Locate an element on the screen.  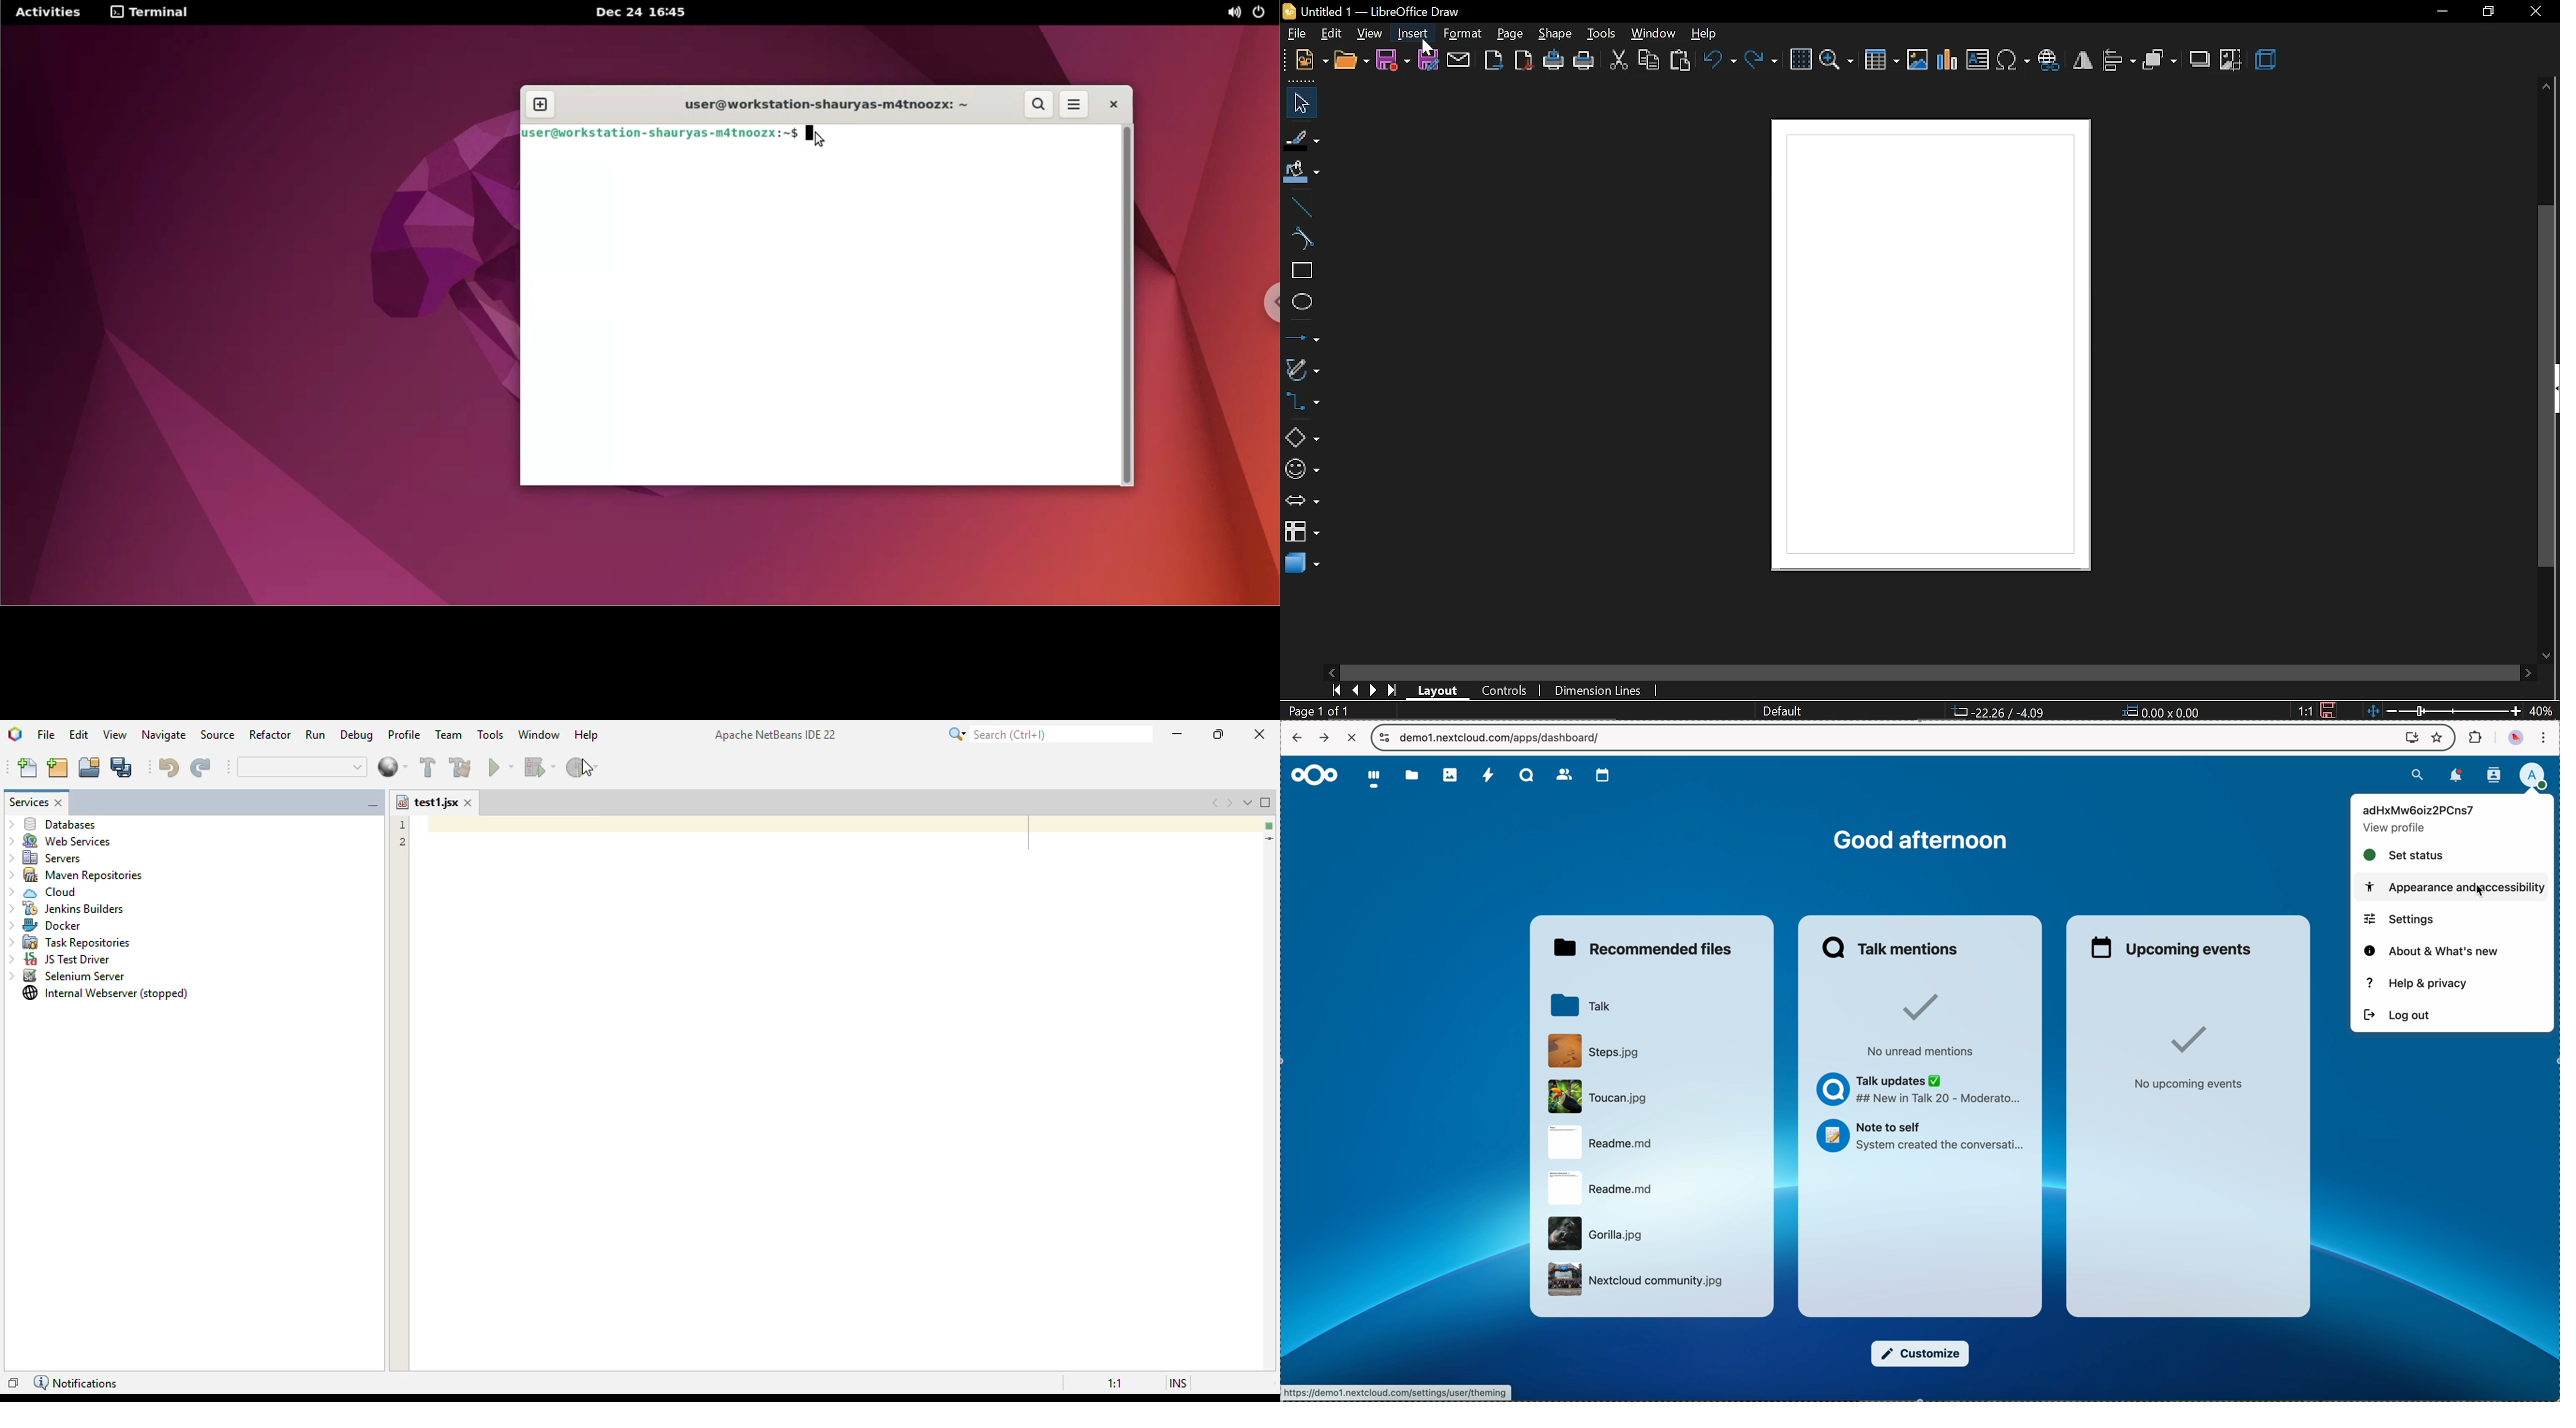
click on appearance and accessibility is located at coordinates (2453, 887).